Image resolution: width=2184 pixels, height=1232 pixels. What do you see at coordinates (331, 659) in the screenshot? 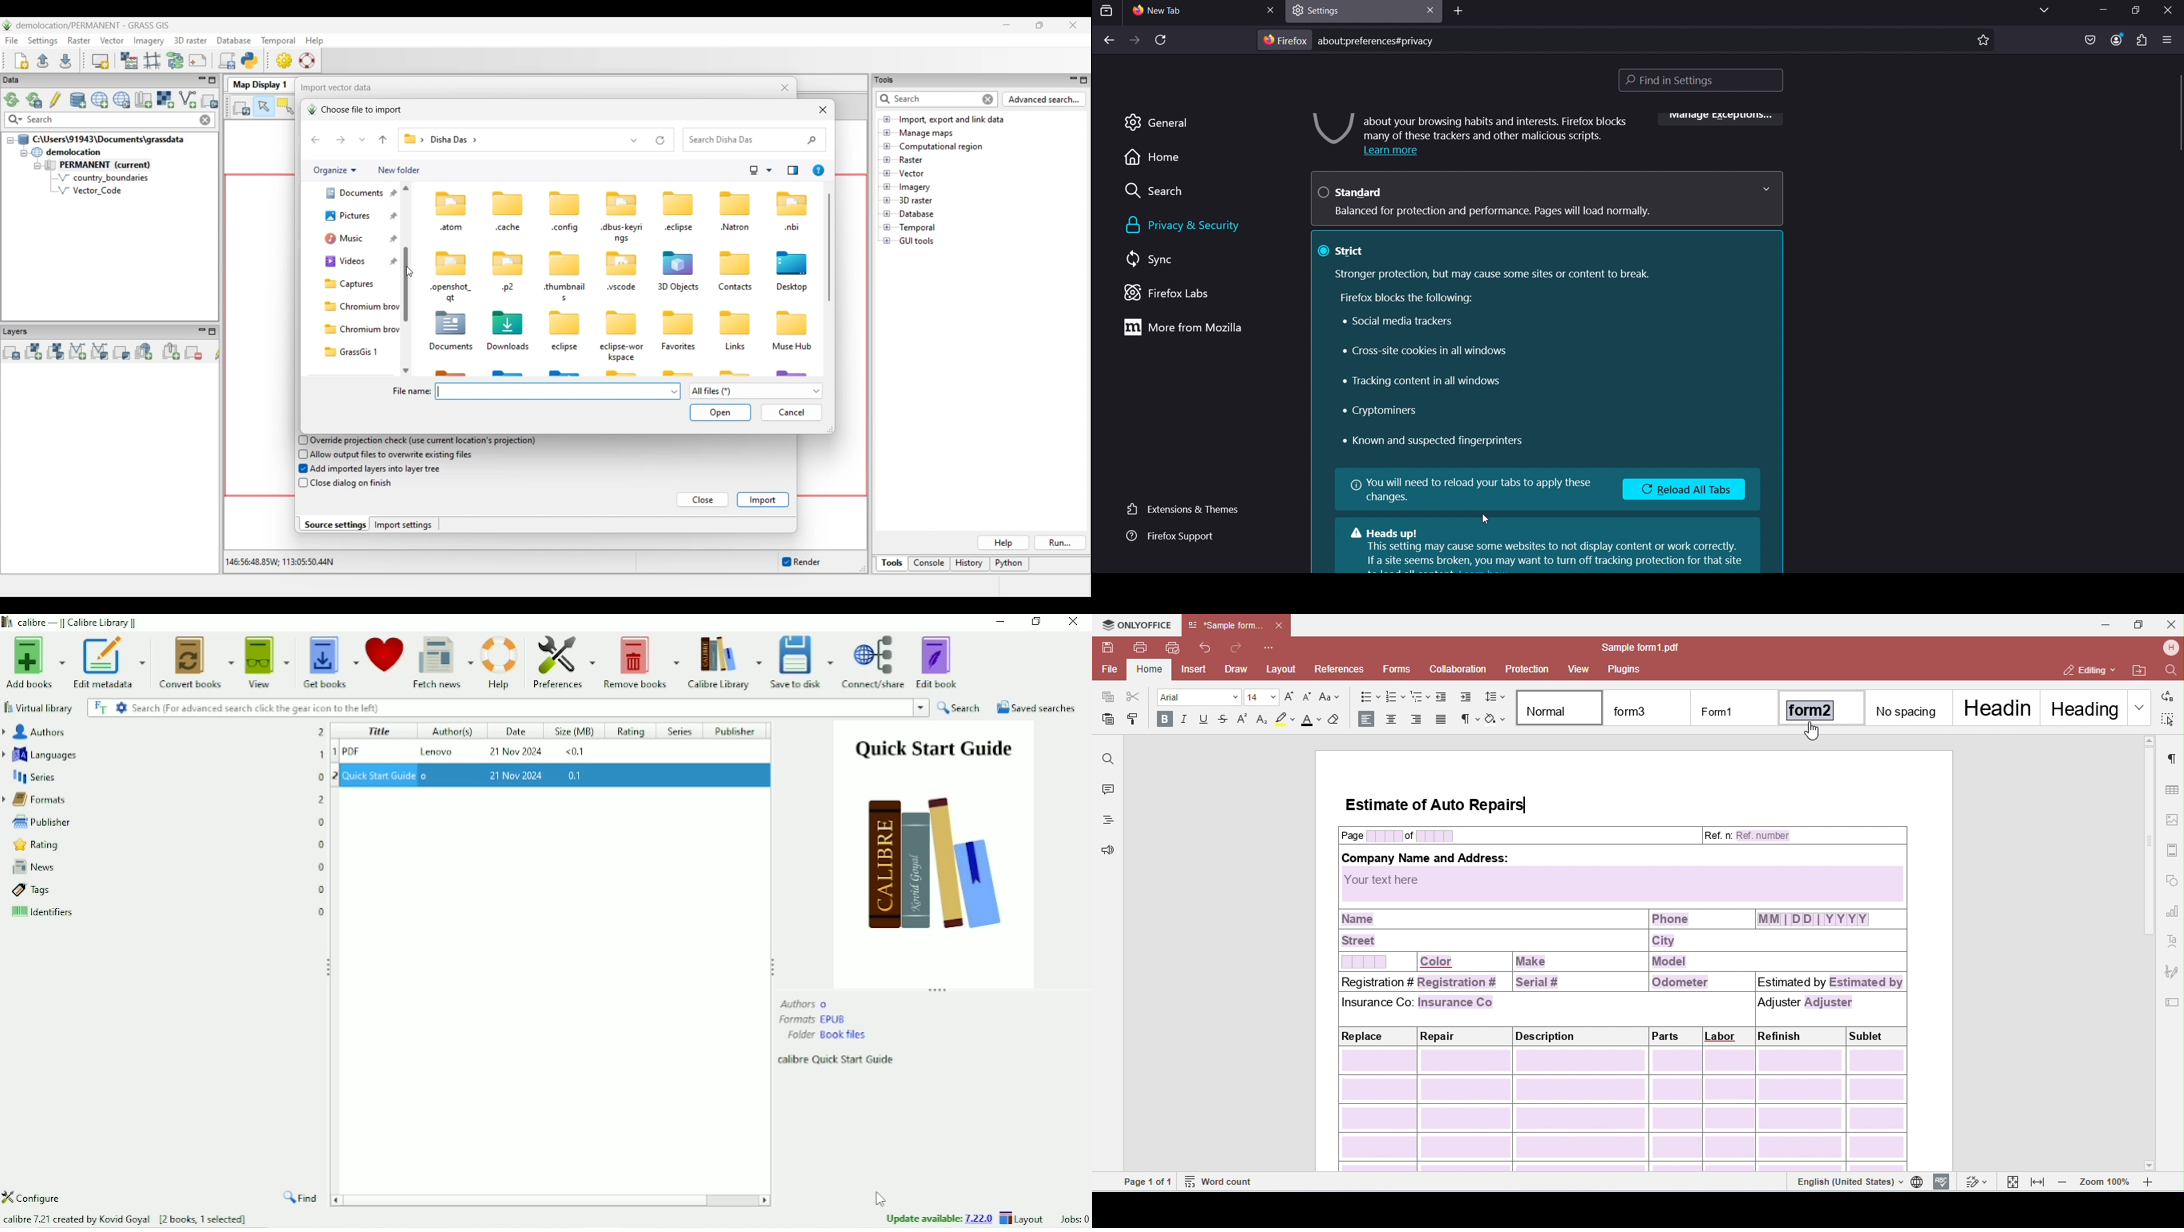
I see `Get books` at bounding box center [331, 659].